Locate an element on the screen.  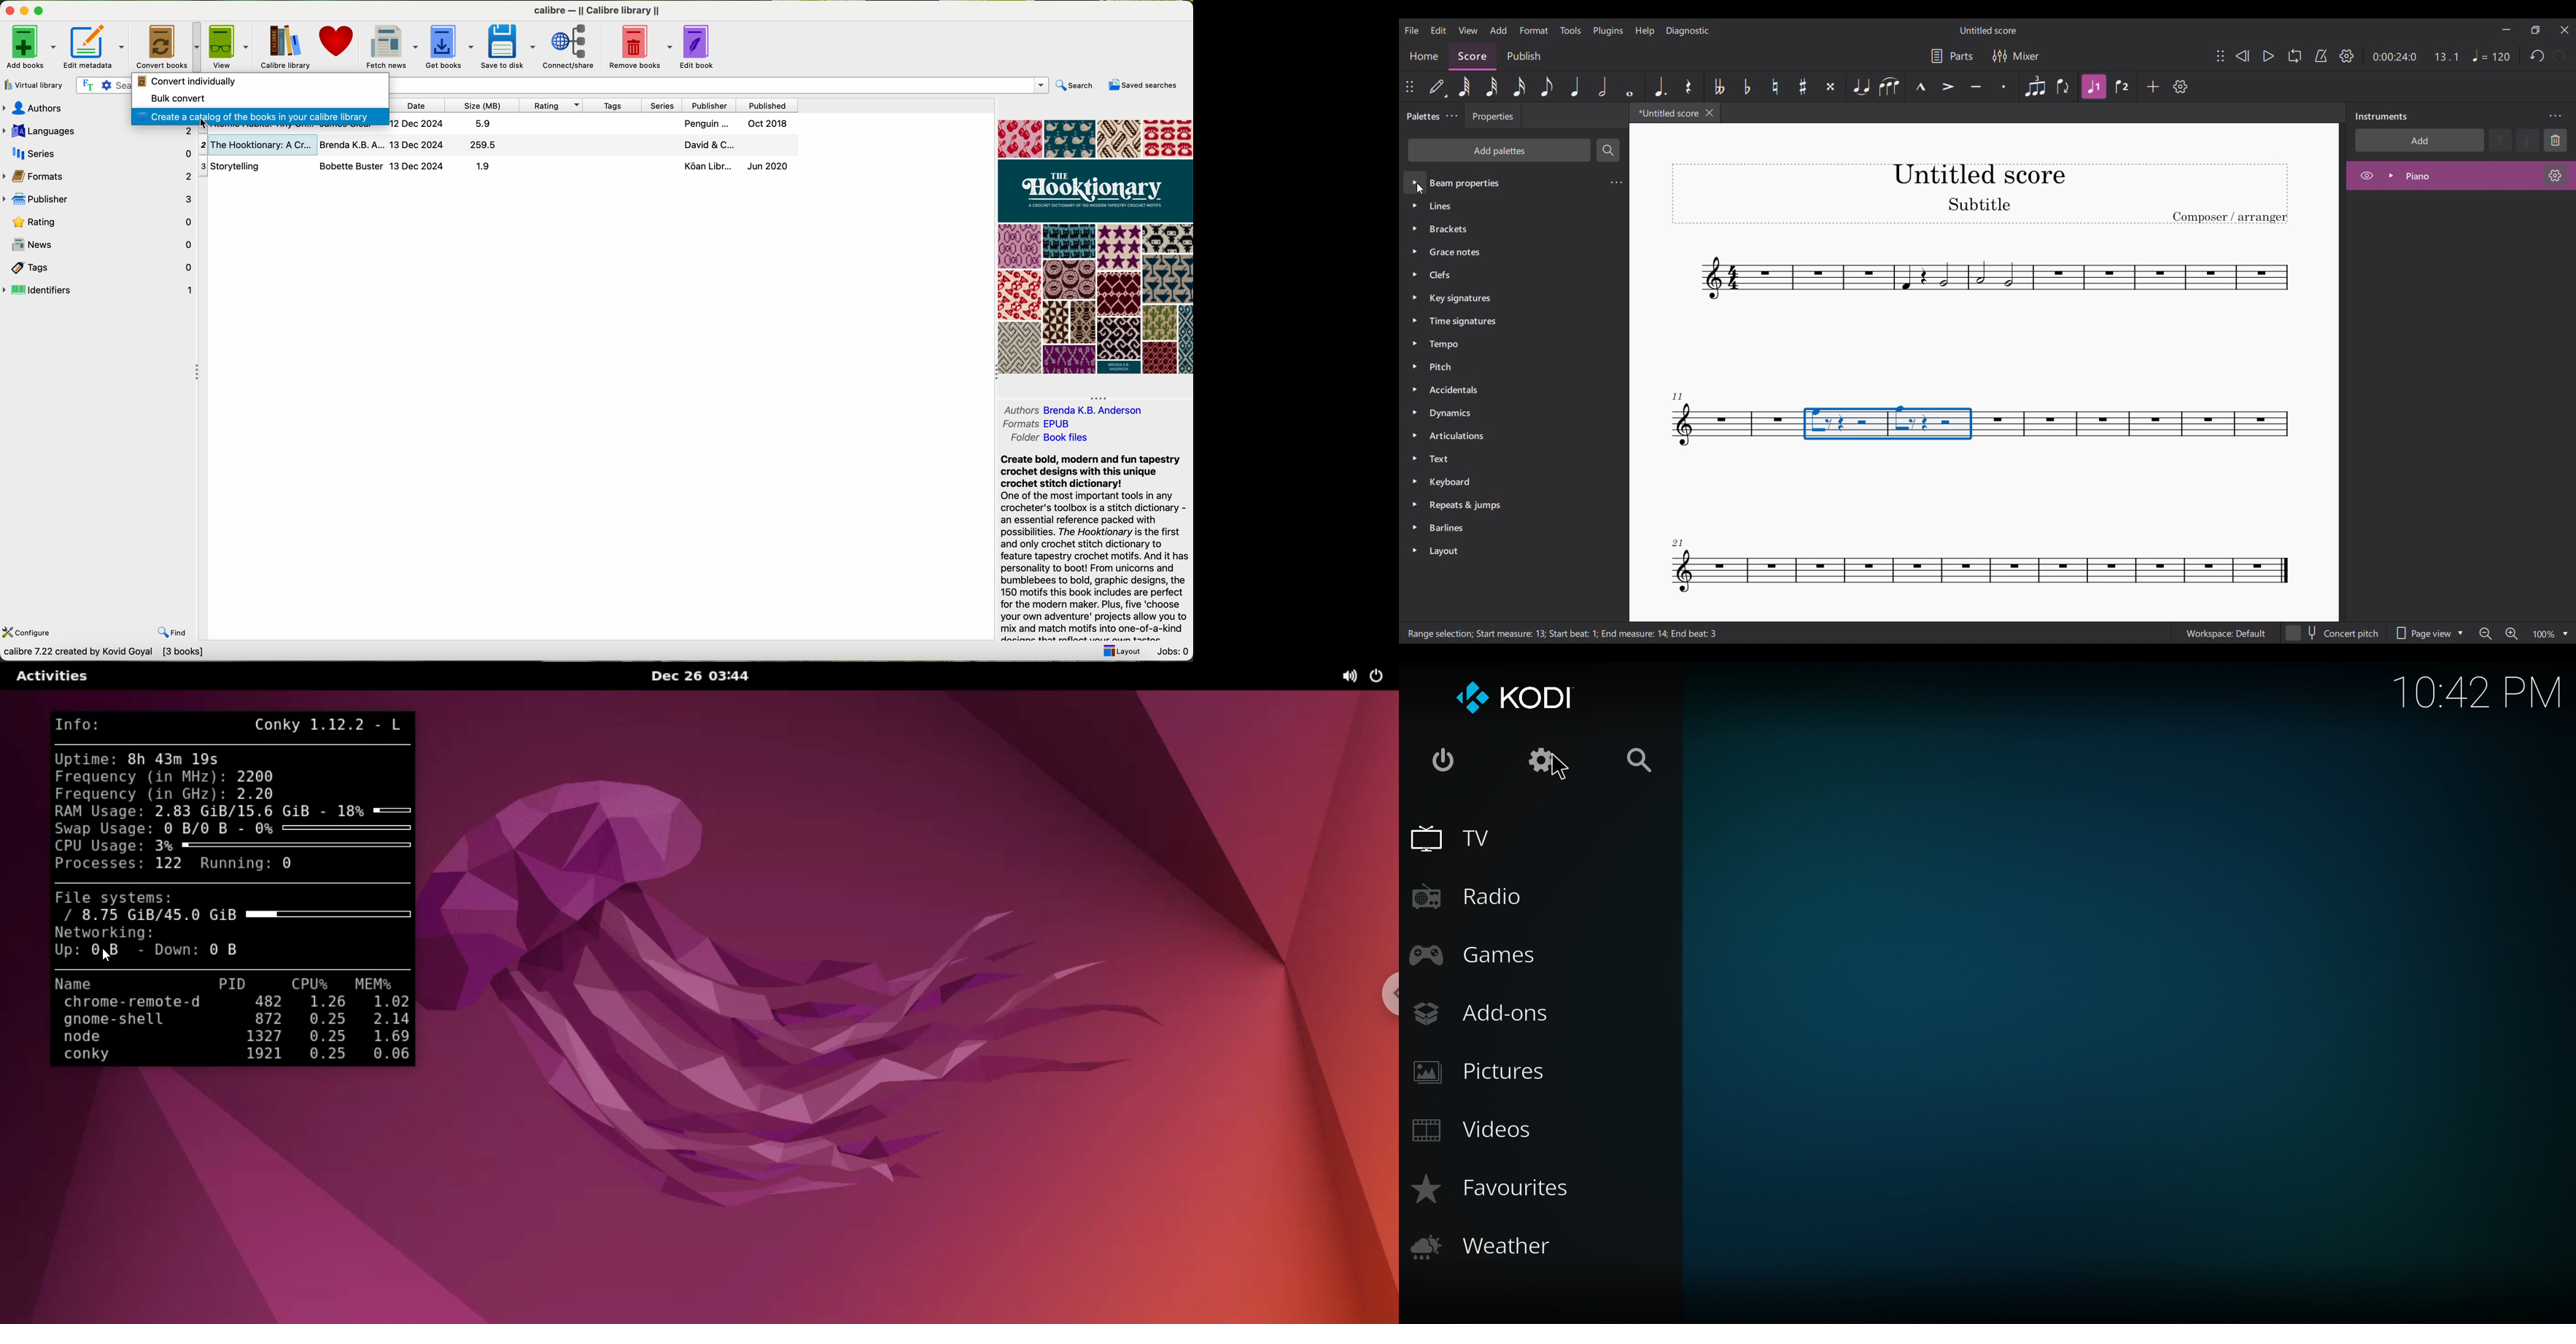
Edit menu is located at coordinates (1439, 30).